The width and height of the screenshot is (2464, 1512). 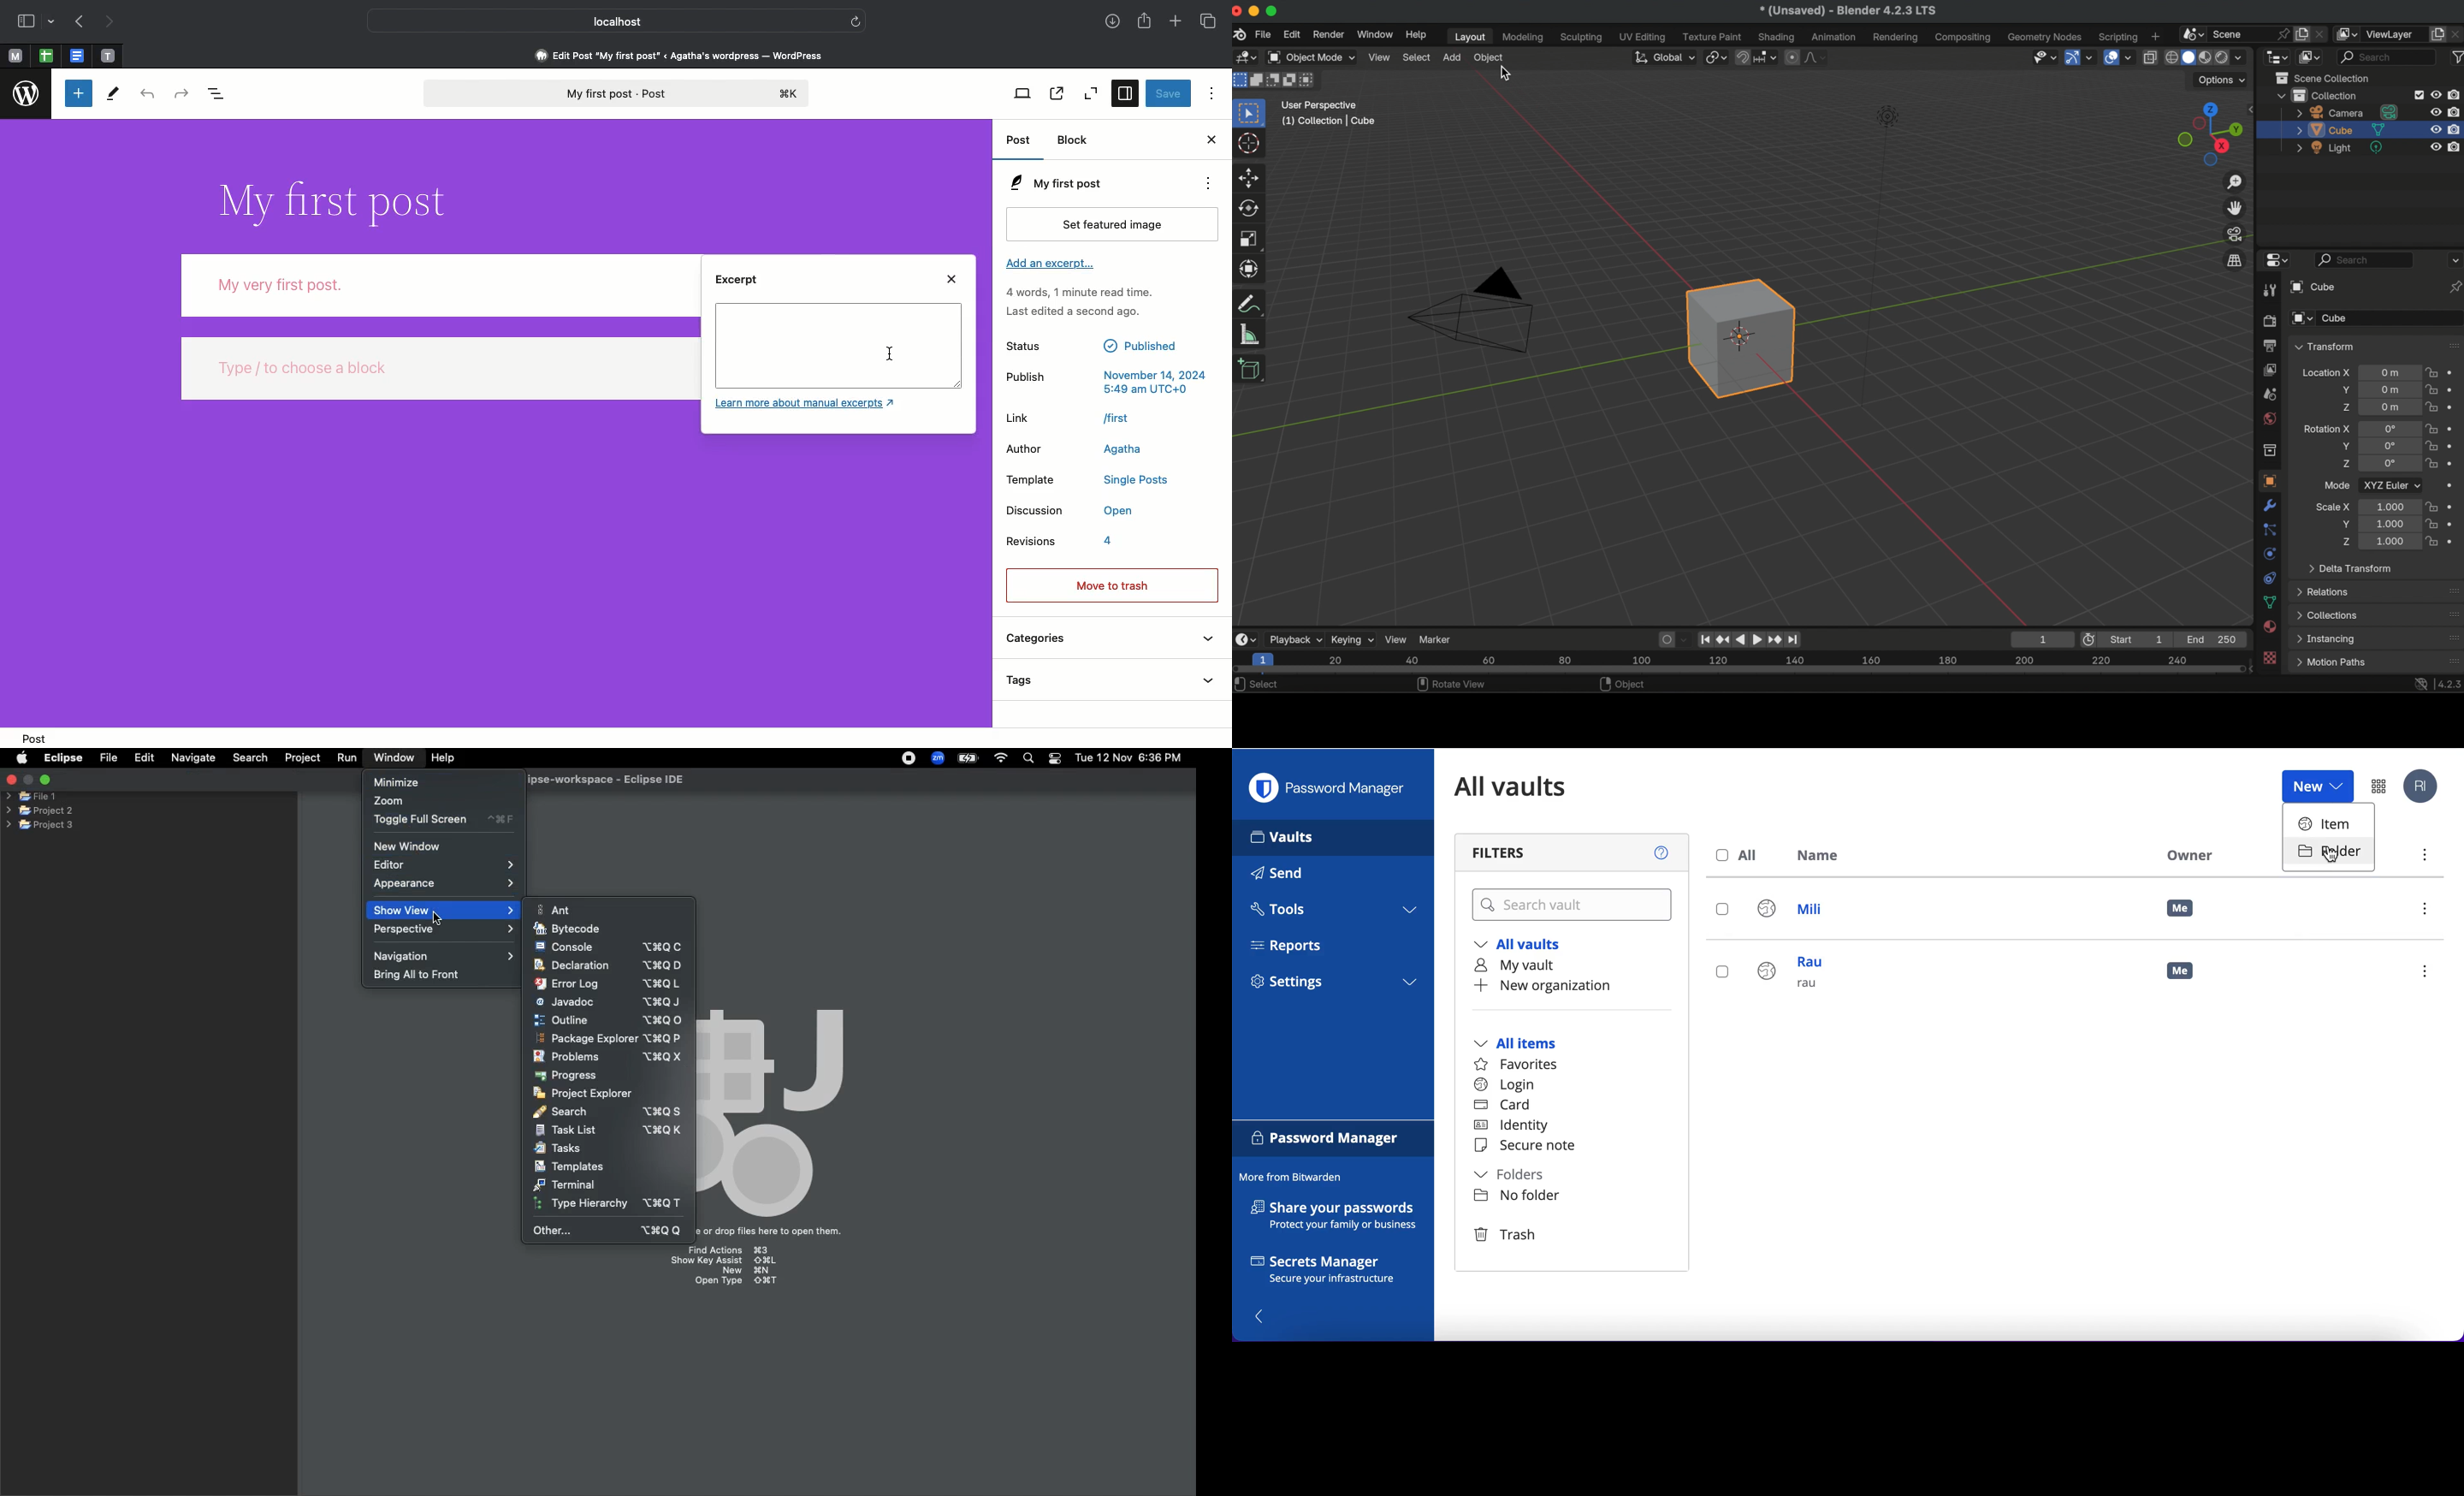 I want to click on View post, so click(x=1055, y=95).